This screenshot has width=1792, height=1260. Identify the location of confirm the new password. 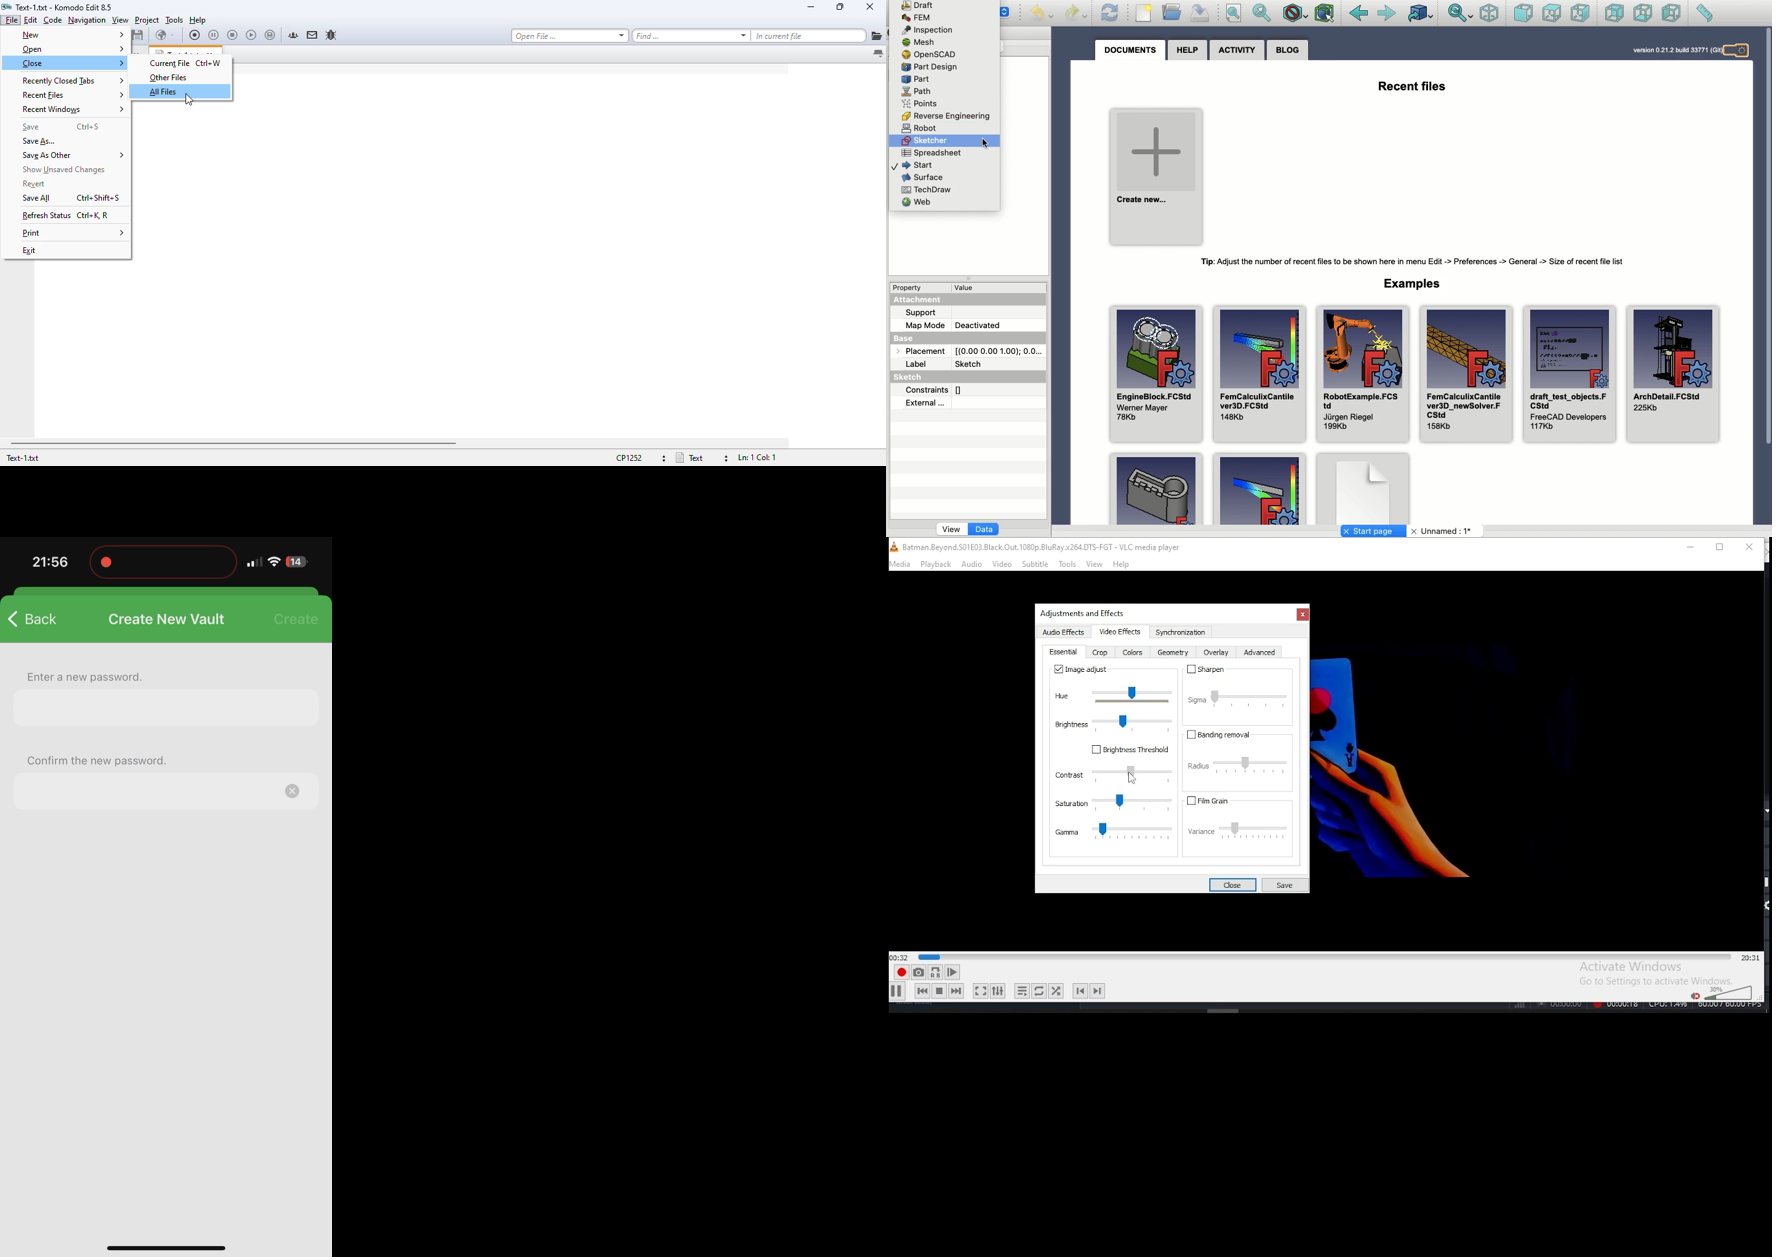
(99, 760).